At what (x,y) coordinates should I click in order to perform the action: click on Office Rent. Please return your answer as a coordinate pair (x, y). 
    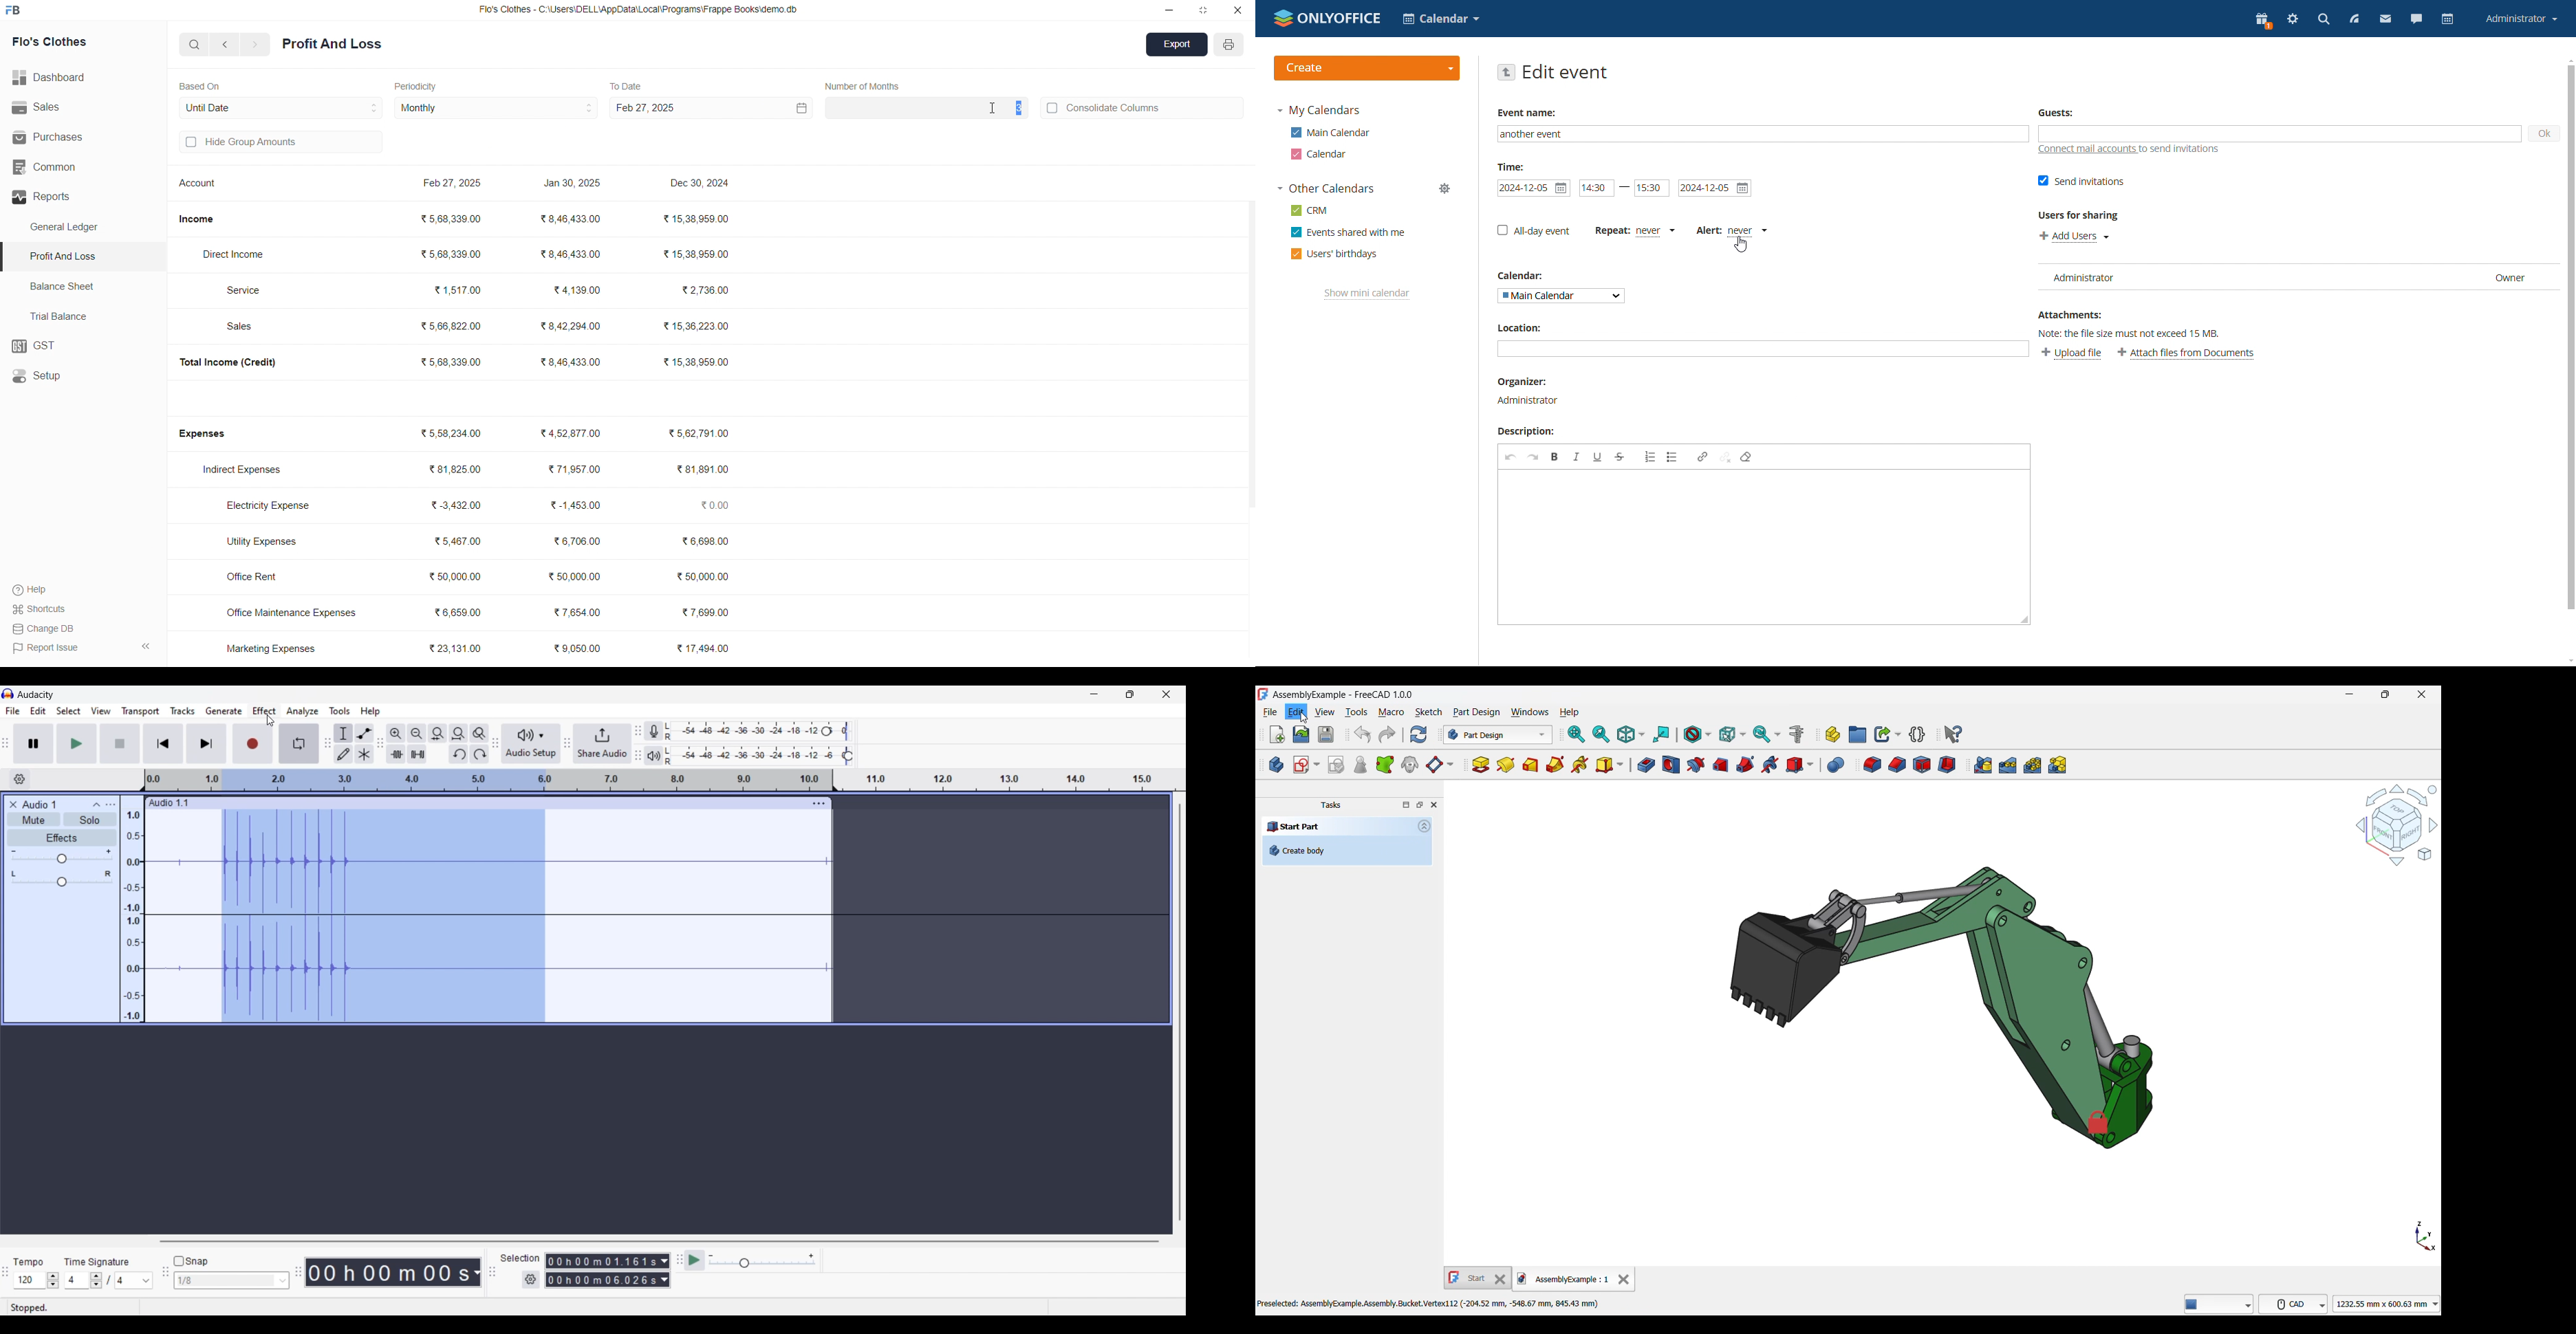
    Looking at the image, I should click on (264, 577).